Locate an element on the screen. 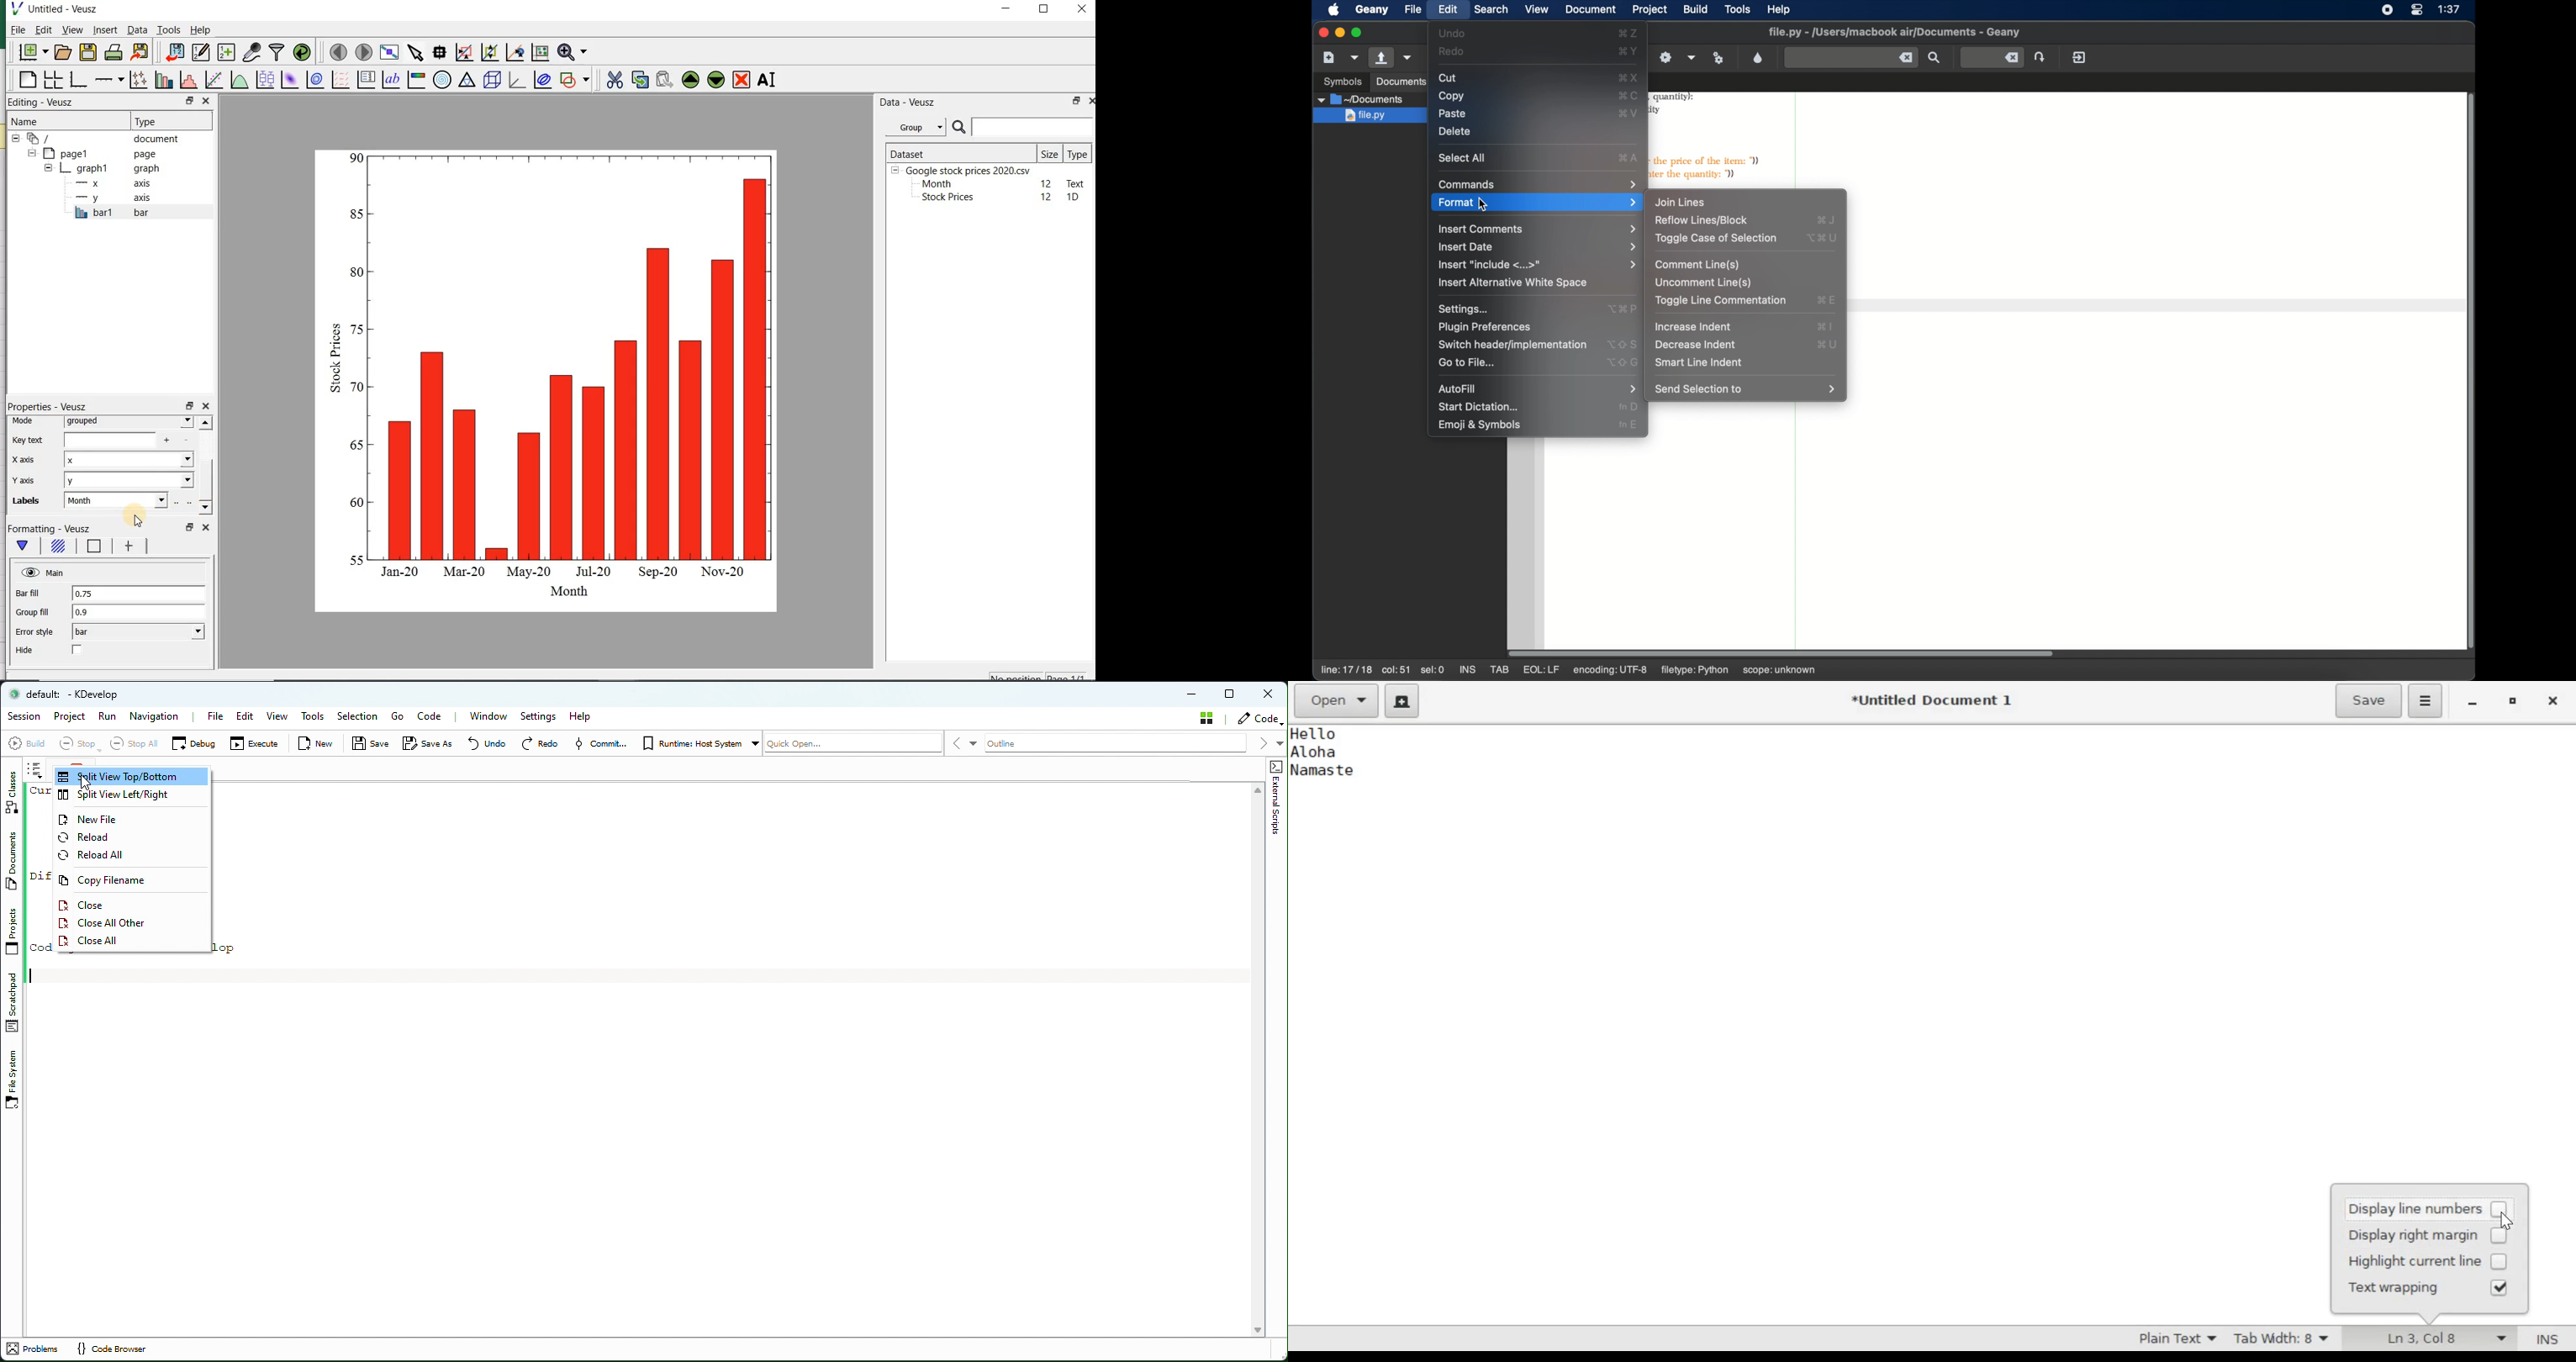 This screenshot has width=2576, height=1372. file.py is located at coordinates (1368, 117).